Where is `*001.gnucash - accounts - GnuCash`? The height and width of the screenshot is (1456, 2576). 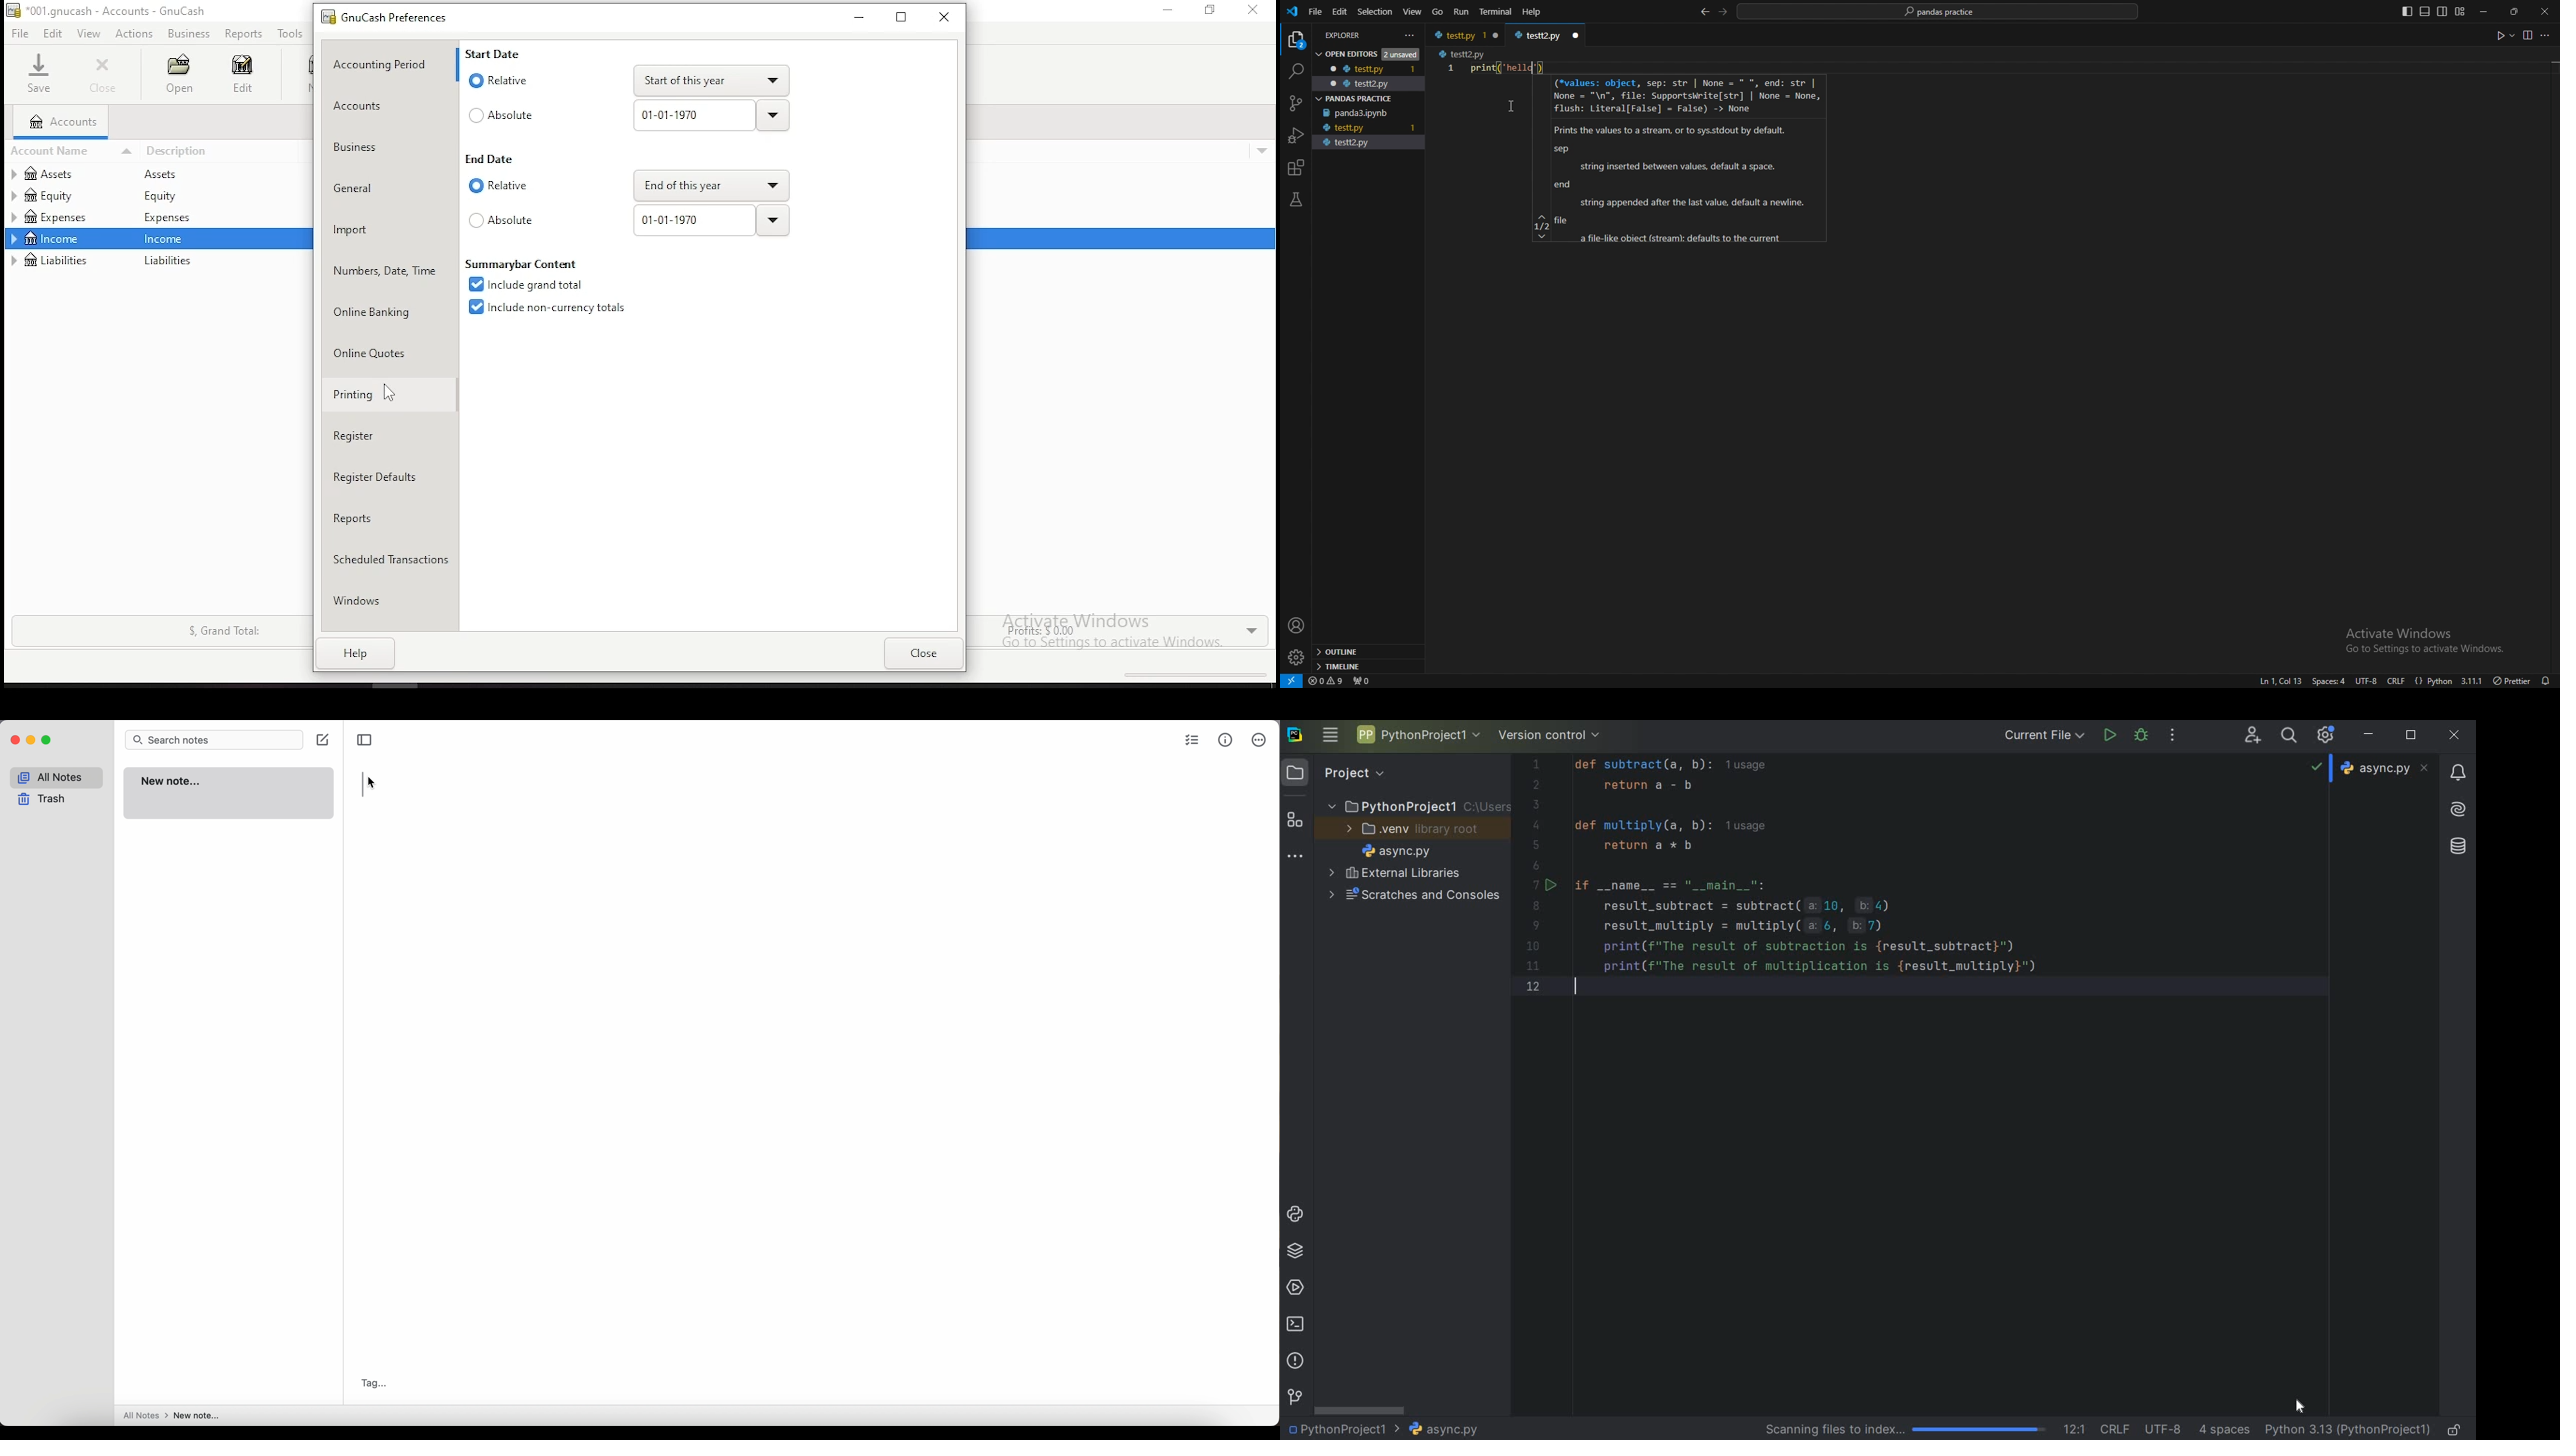 *001.gnucash - accounts - GnuCash is located at coordinates (106, 11).